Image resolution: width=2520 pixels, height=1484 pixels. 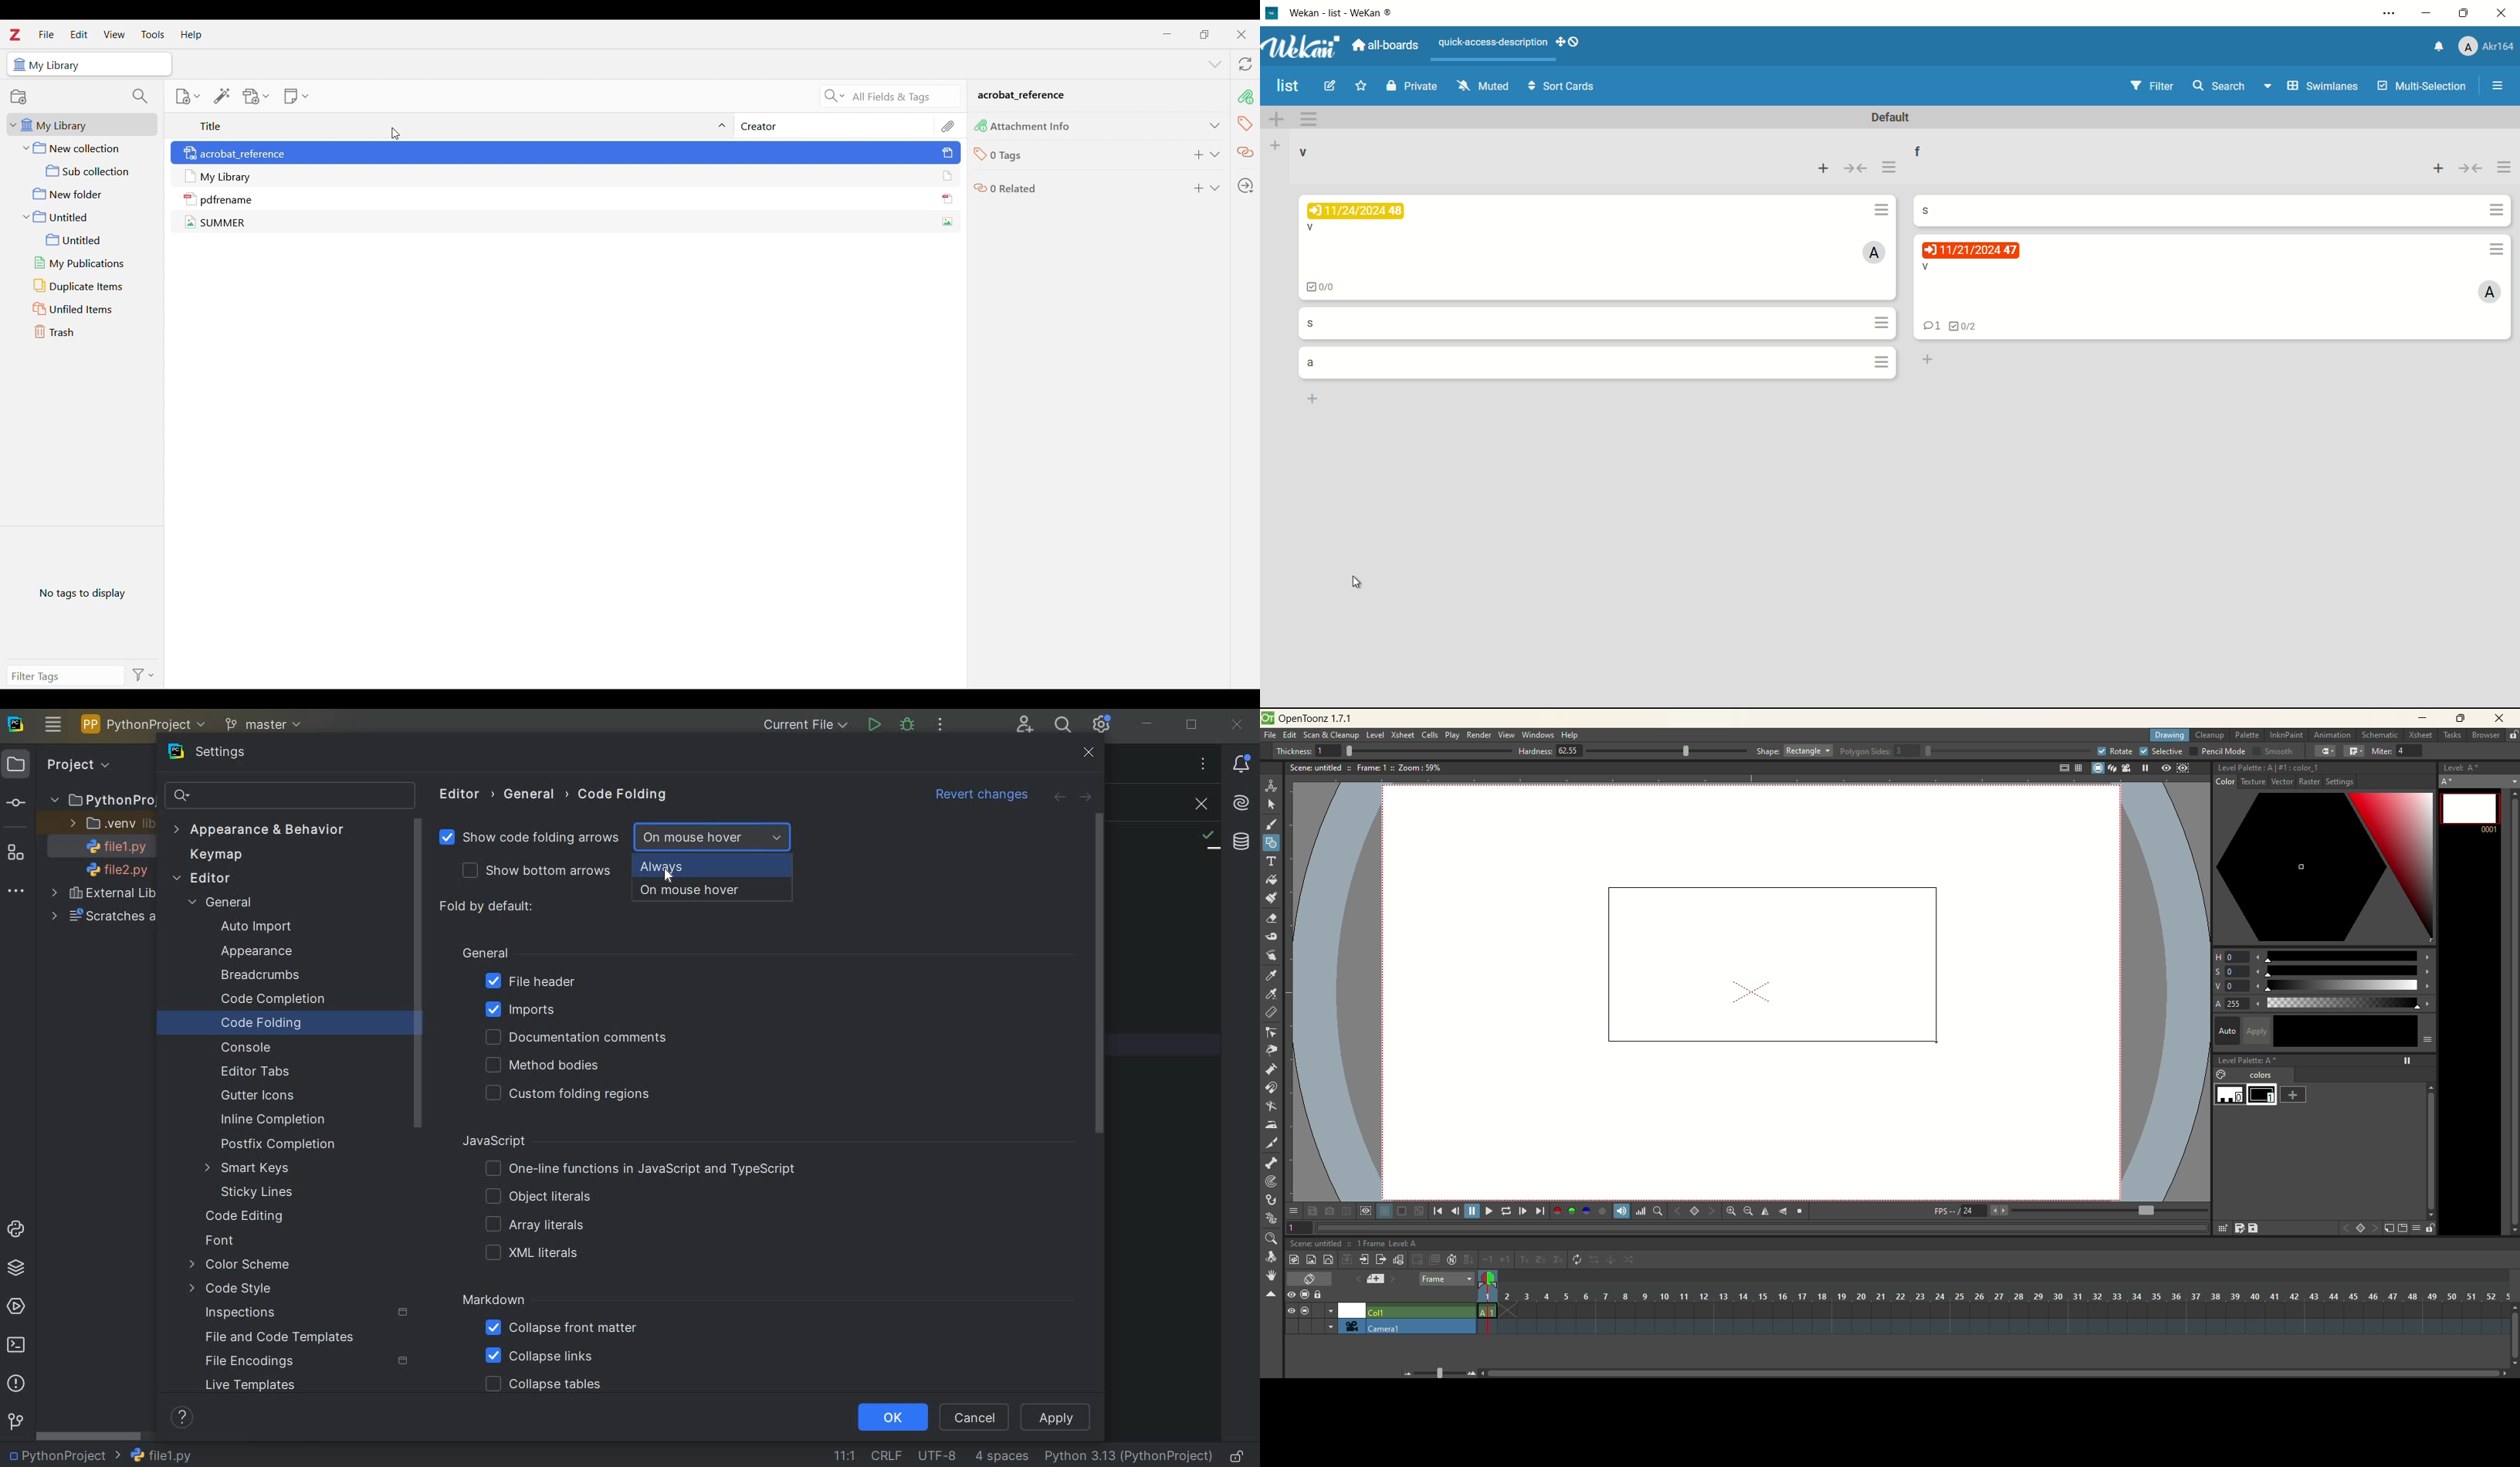 I want to click on all boards, so click(x=1387, y=45).